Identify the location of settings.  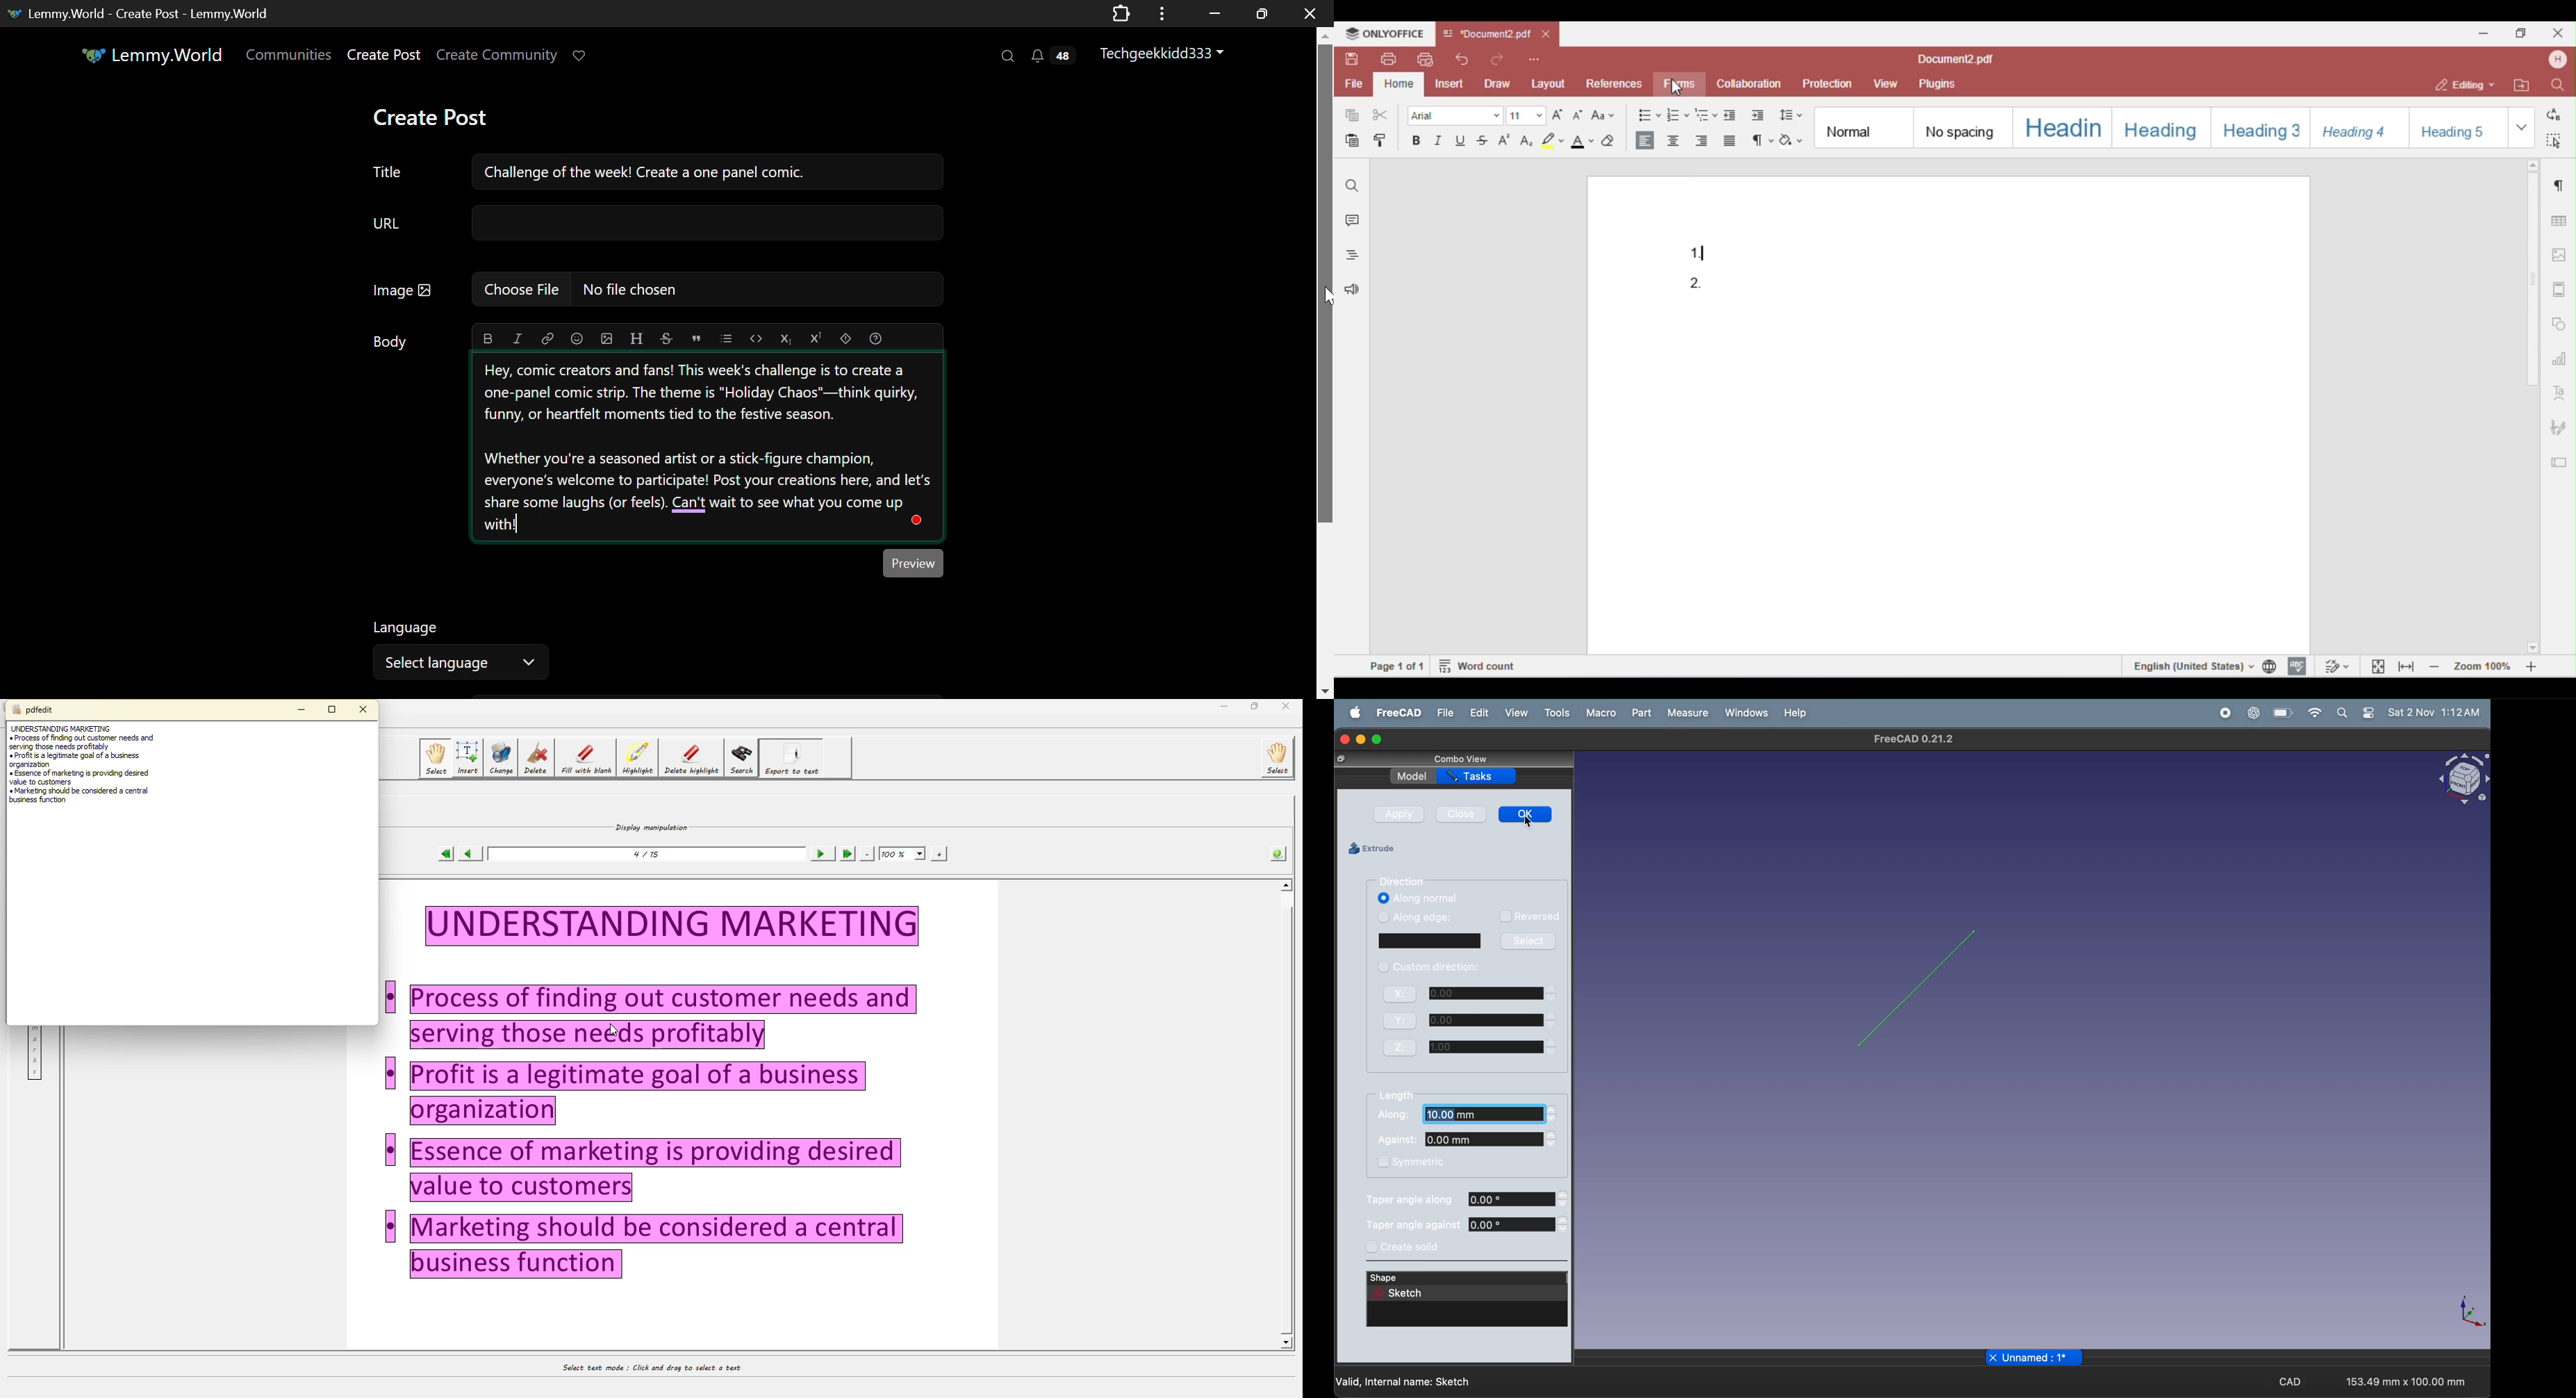
(2368, 713).